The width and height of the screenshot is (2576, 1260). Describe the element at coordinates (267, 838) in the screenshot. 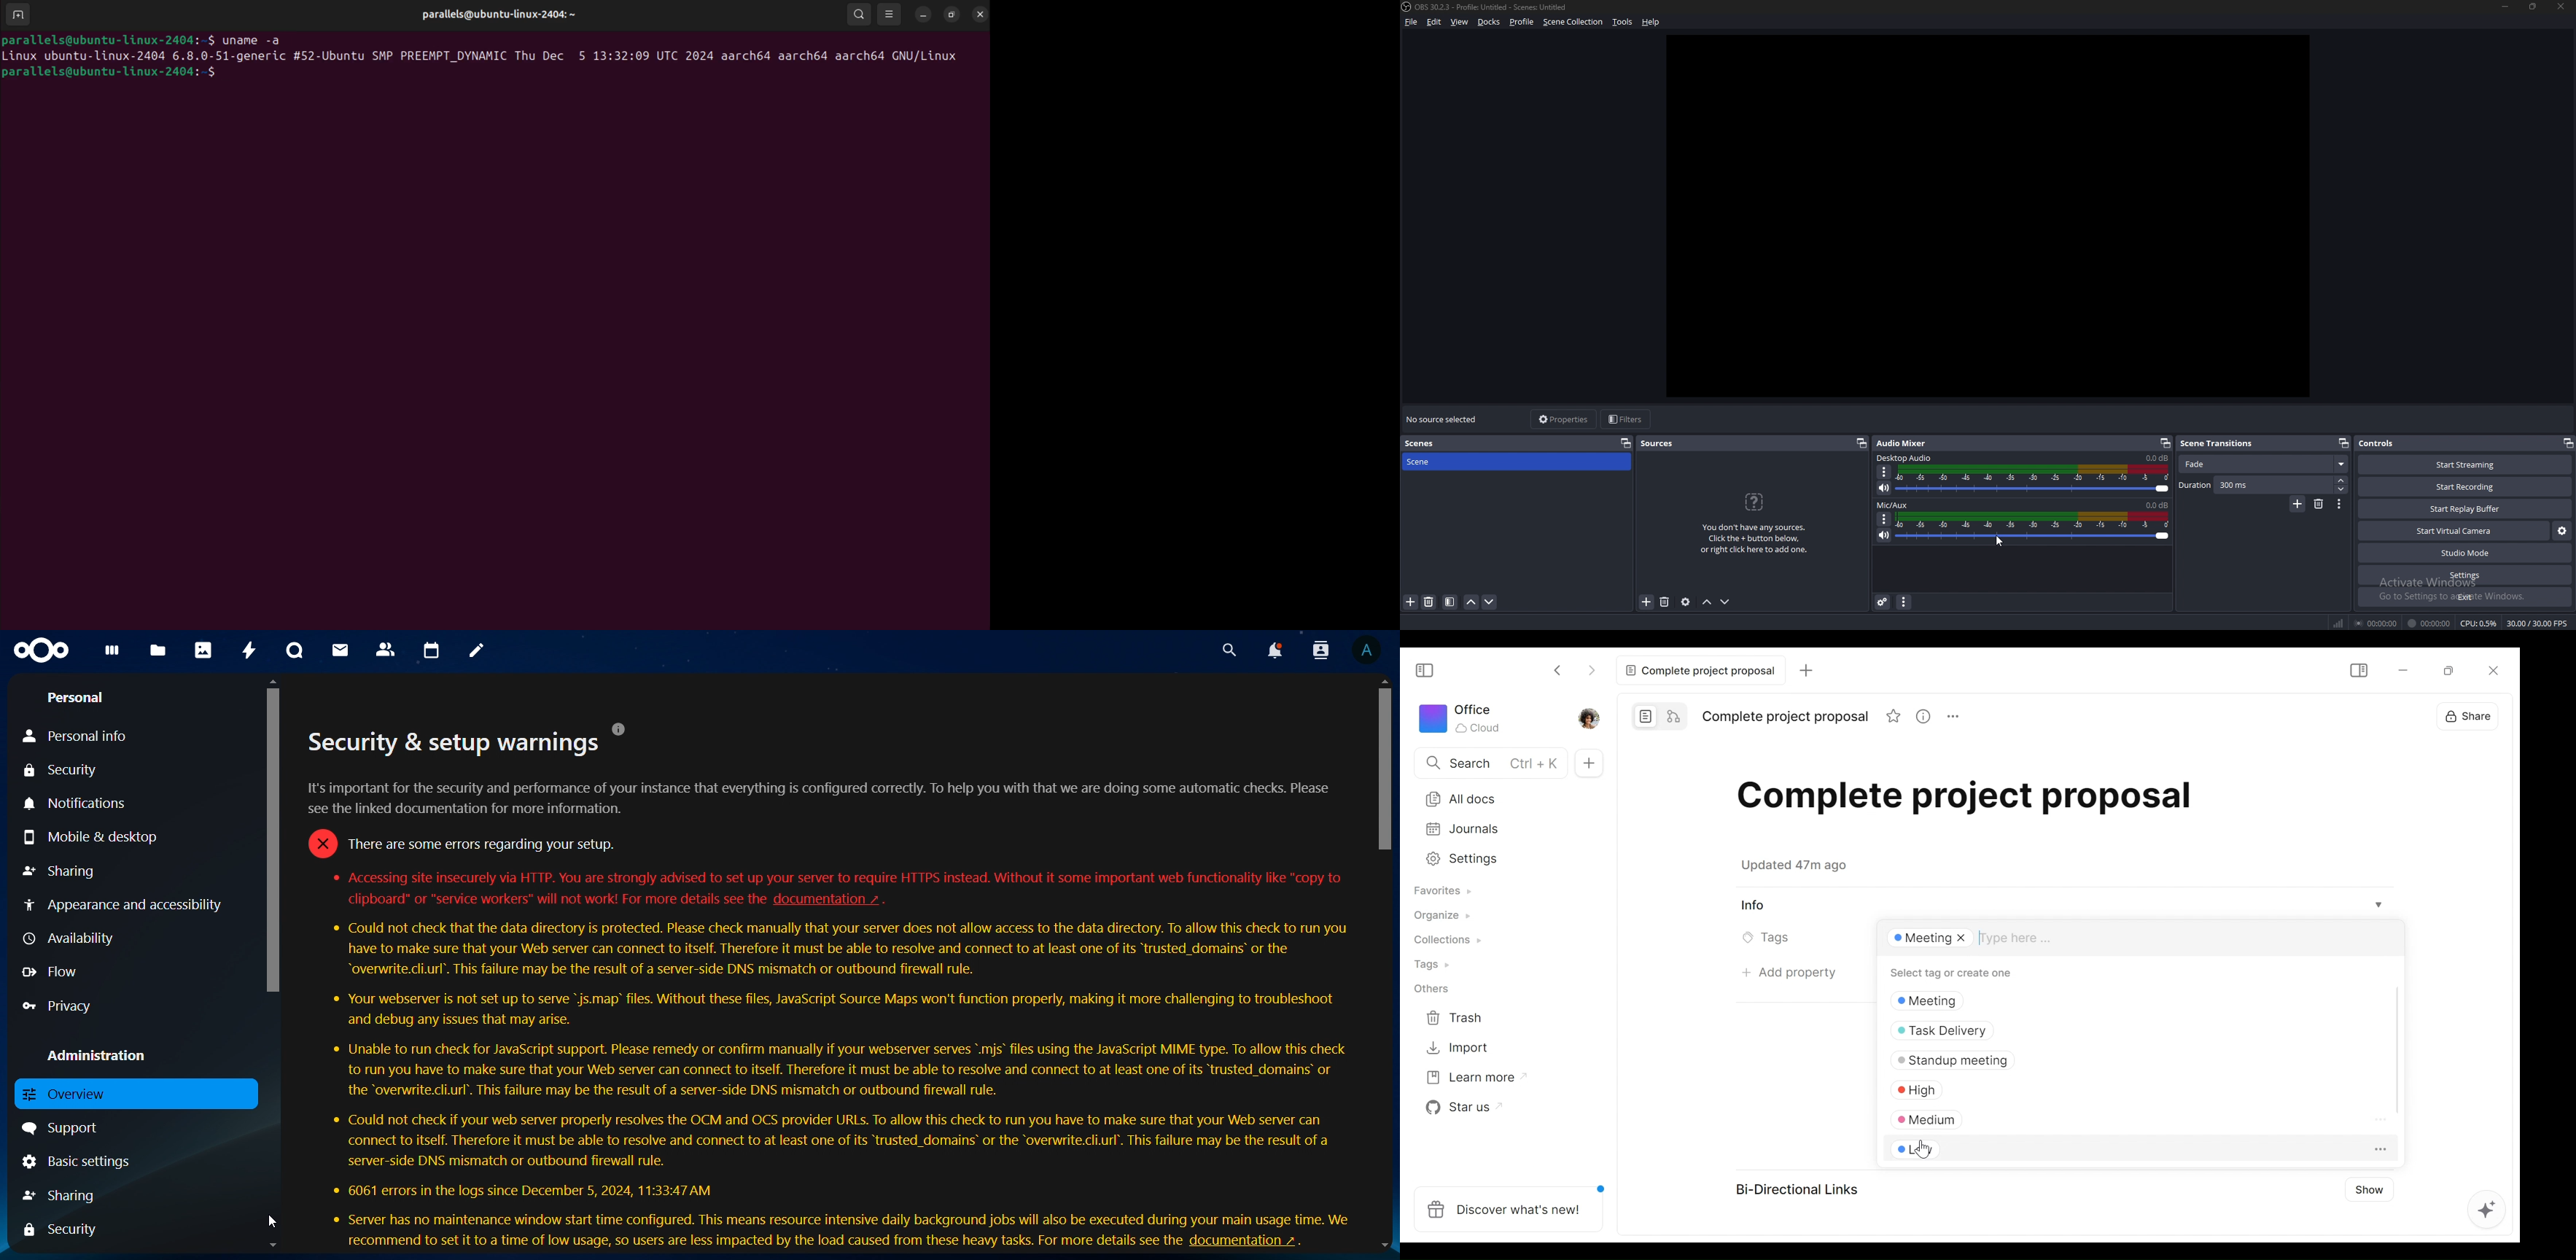

I see `vertical scroll bar` at that location.